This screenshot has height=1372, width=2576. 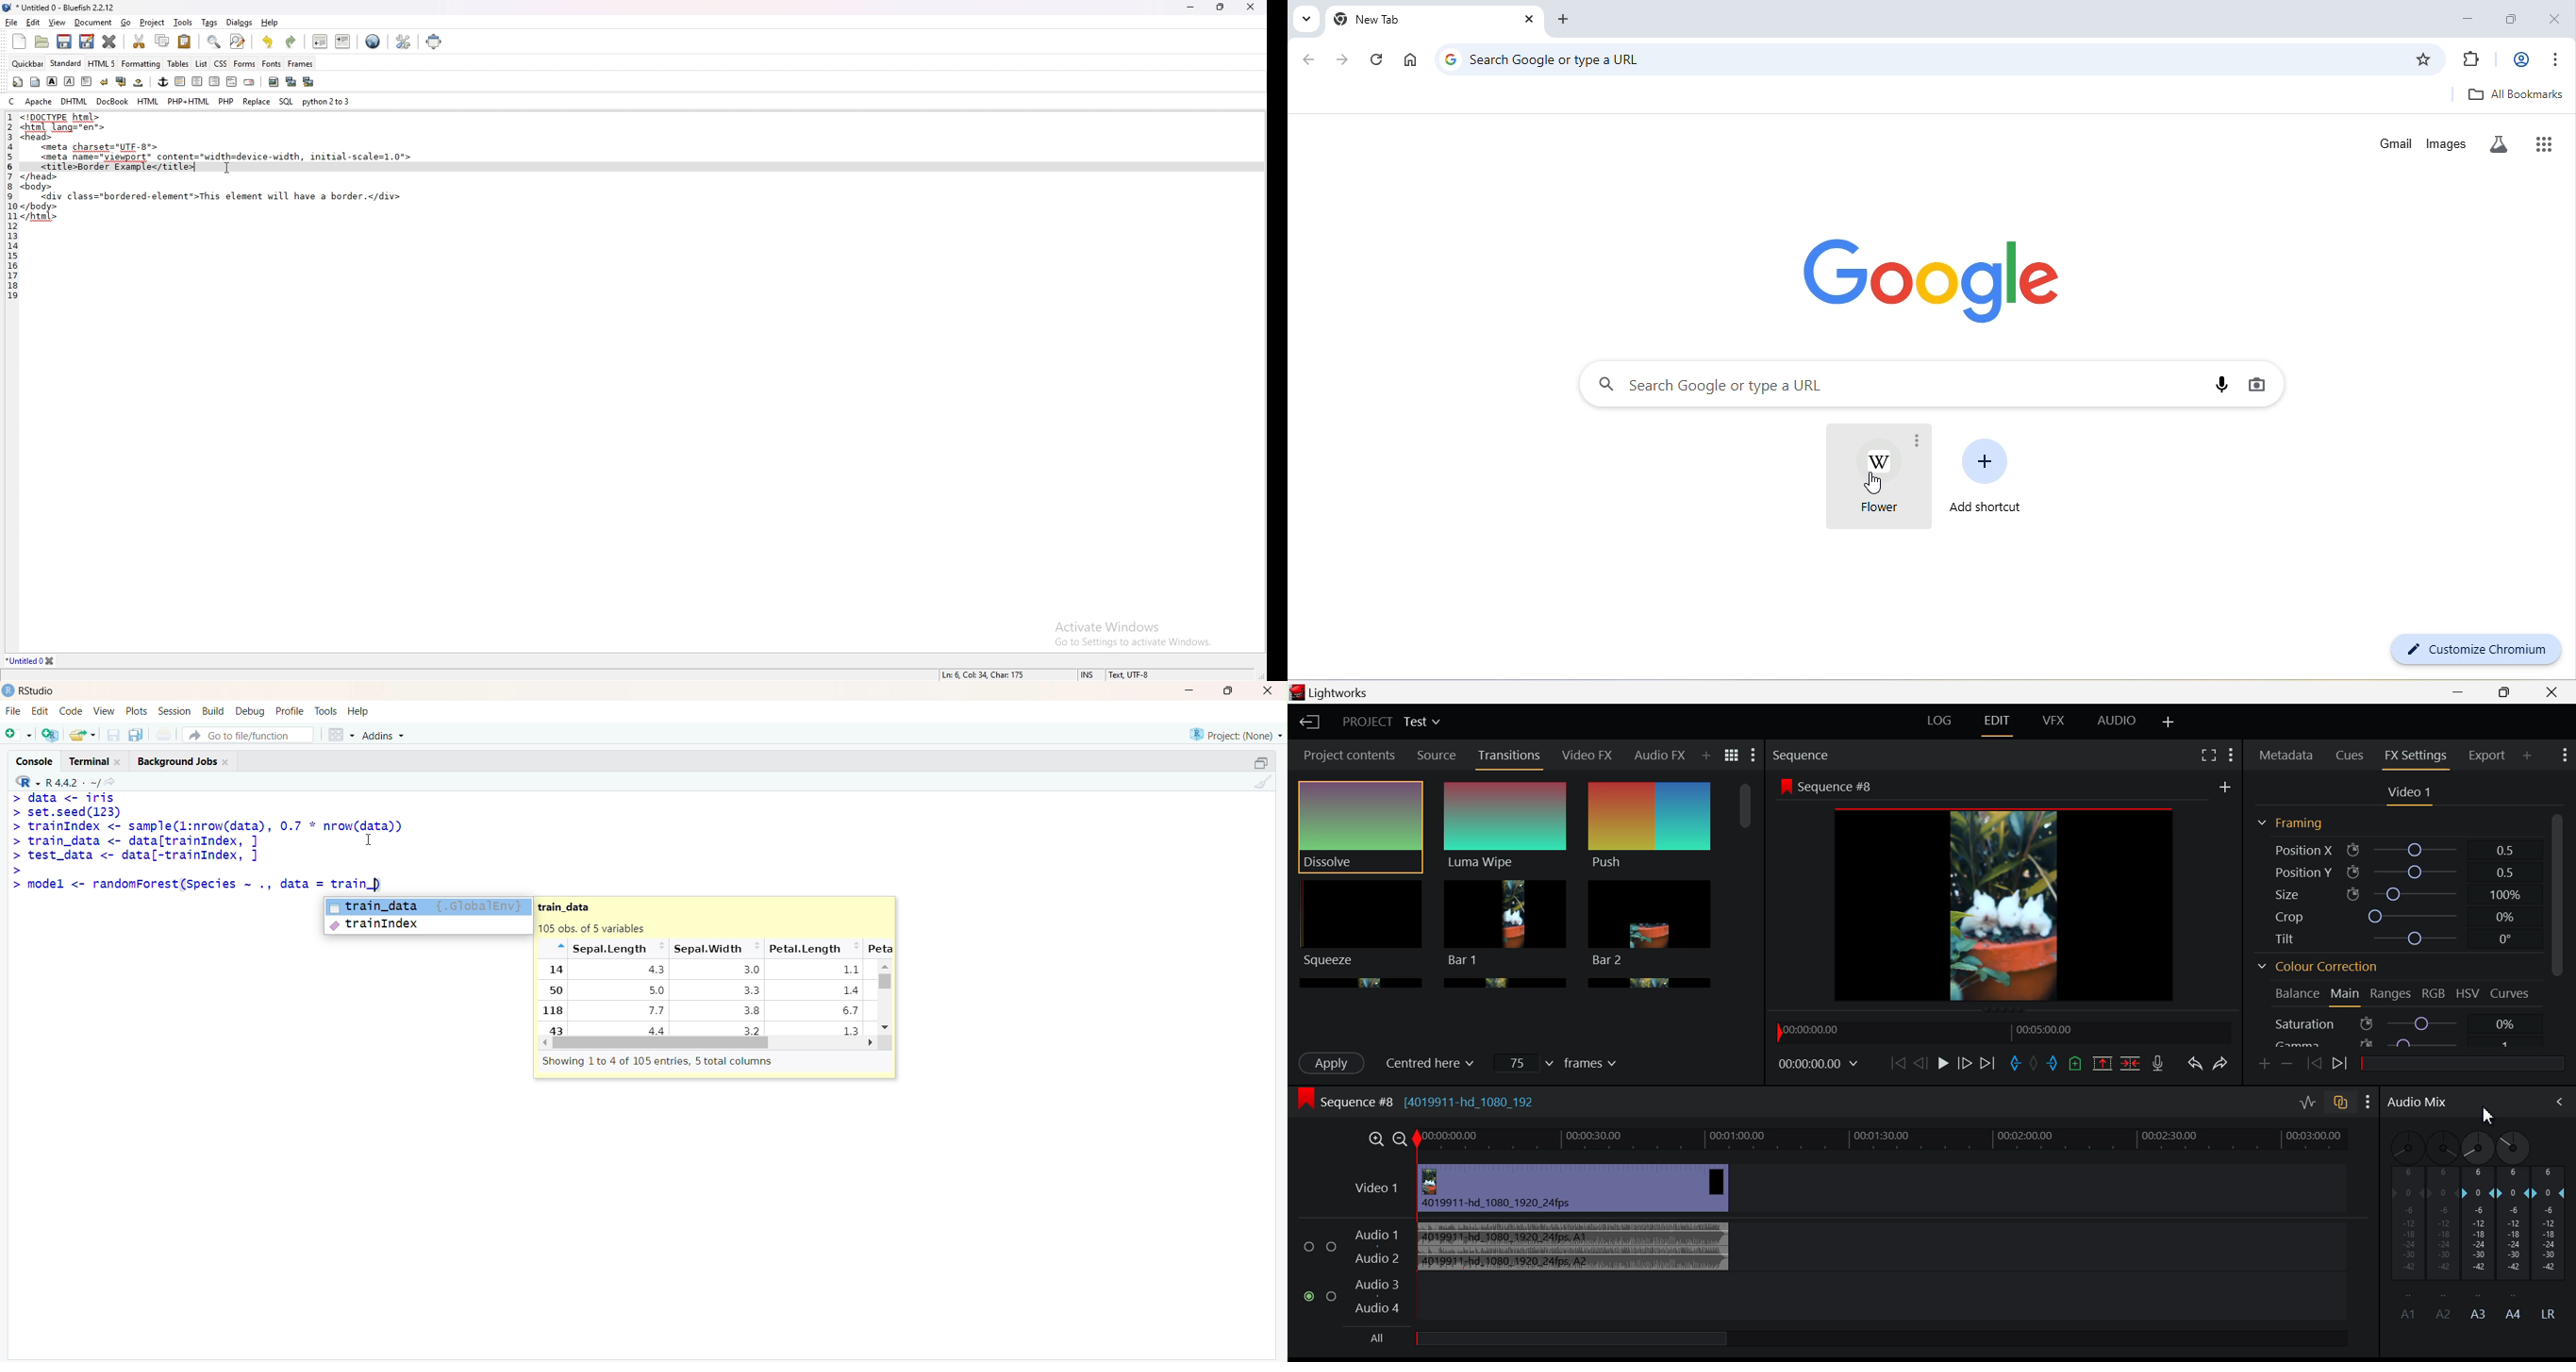 I want to click on non breaking space, so click(x=139, y=82).